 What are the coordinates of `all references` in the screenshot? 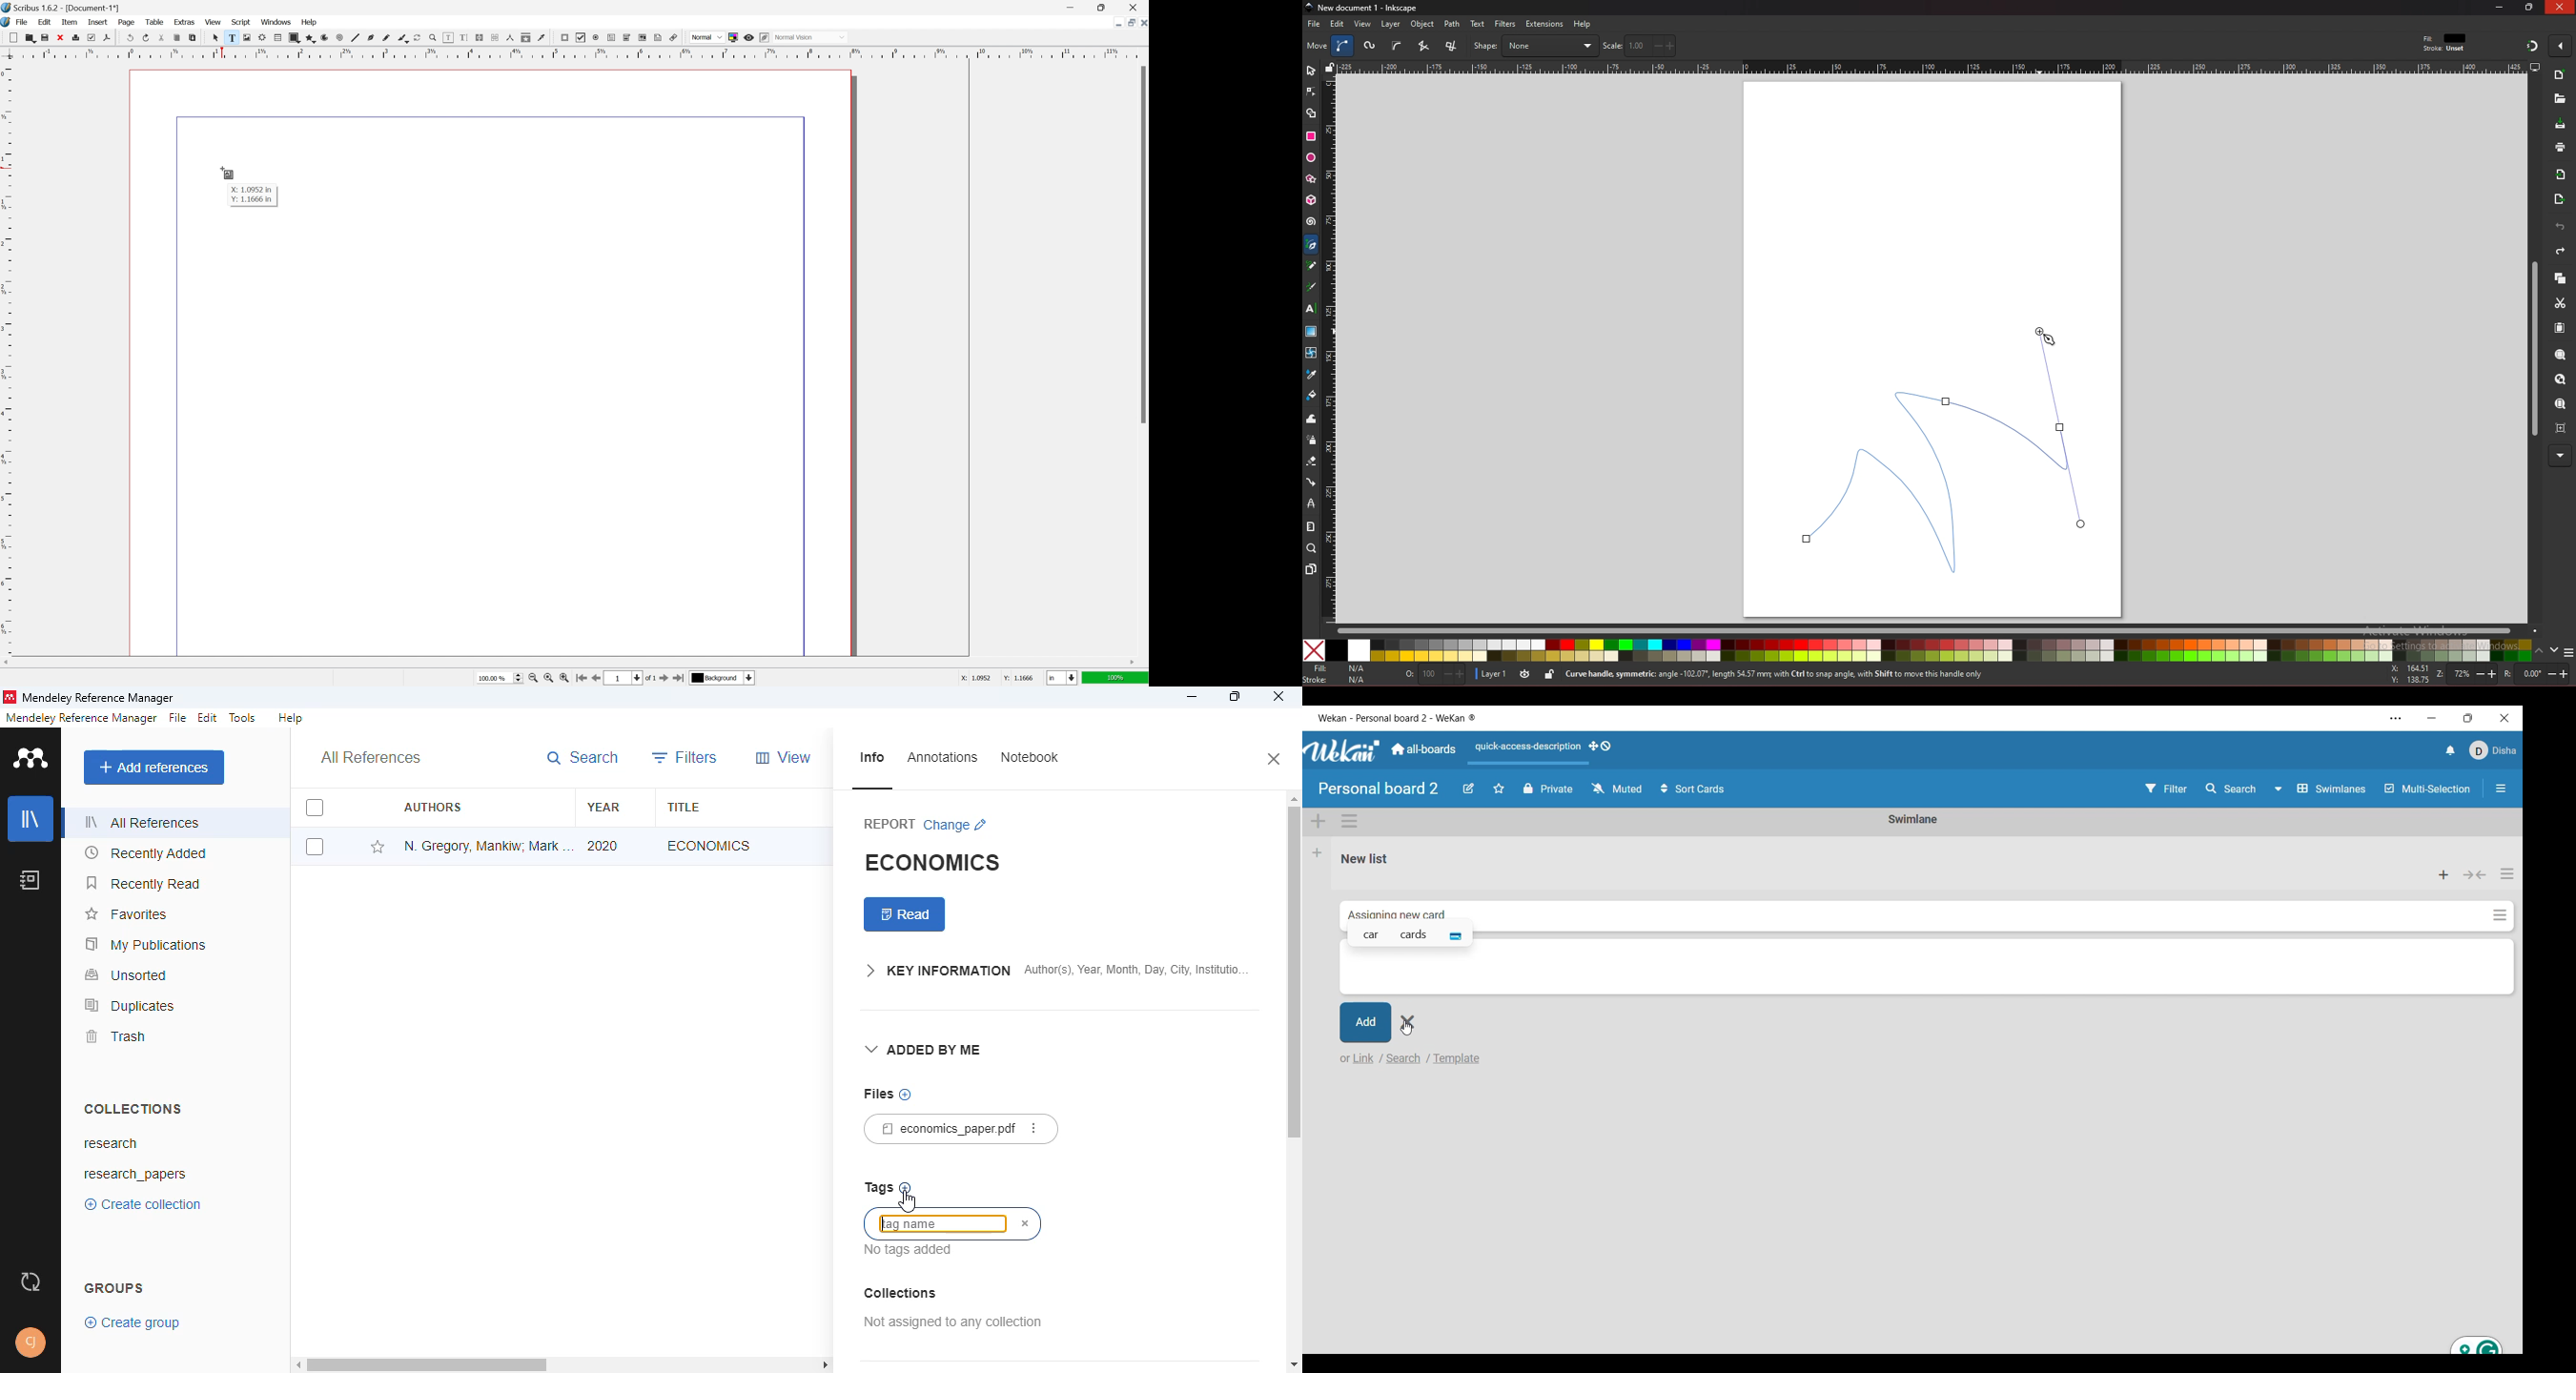 It's located at (138, 822).